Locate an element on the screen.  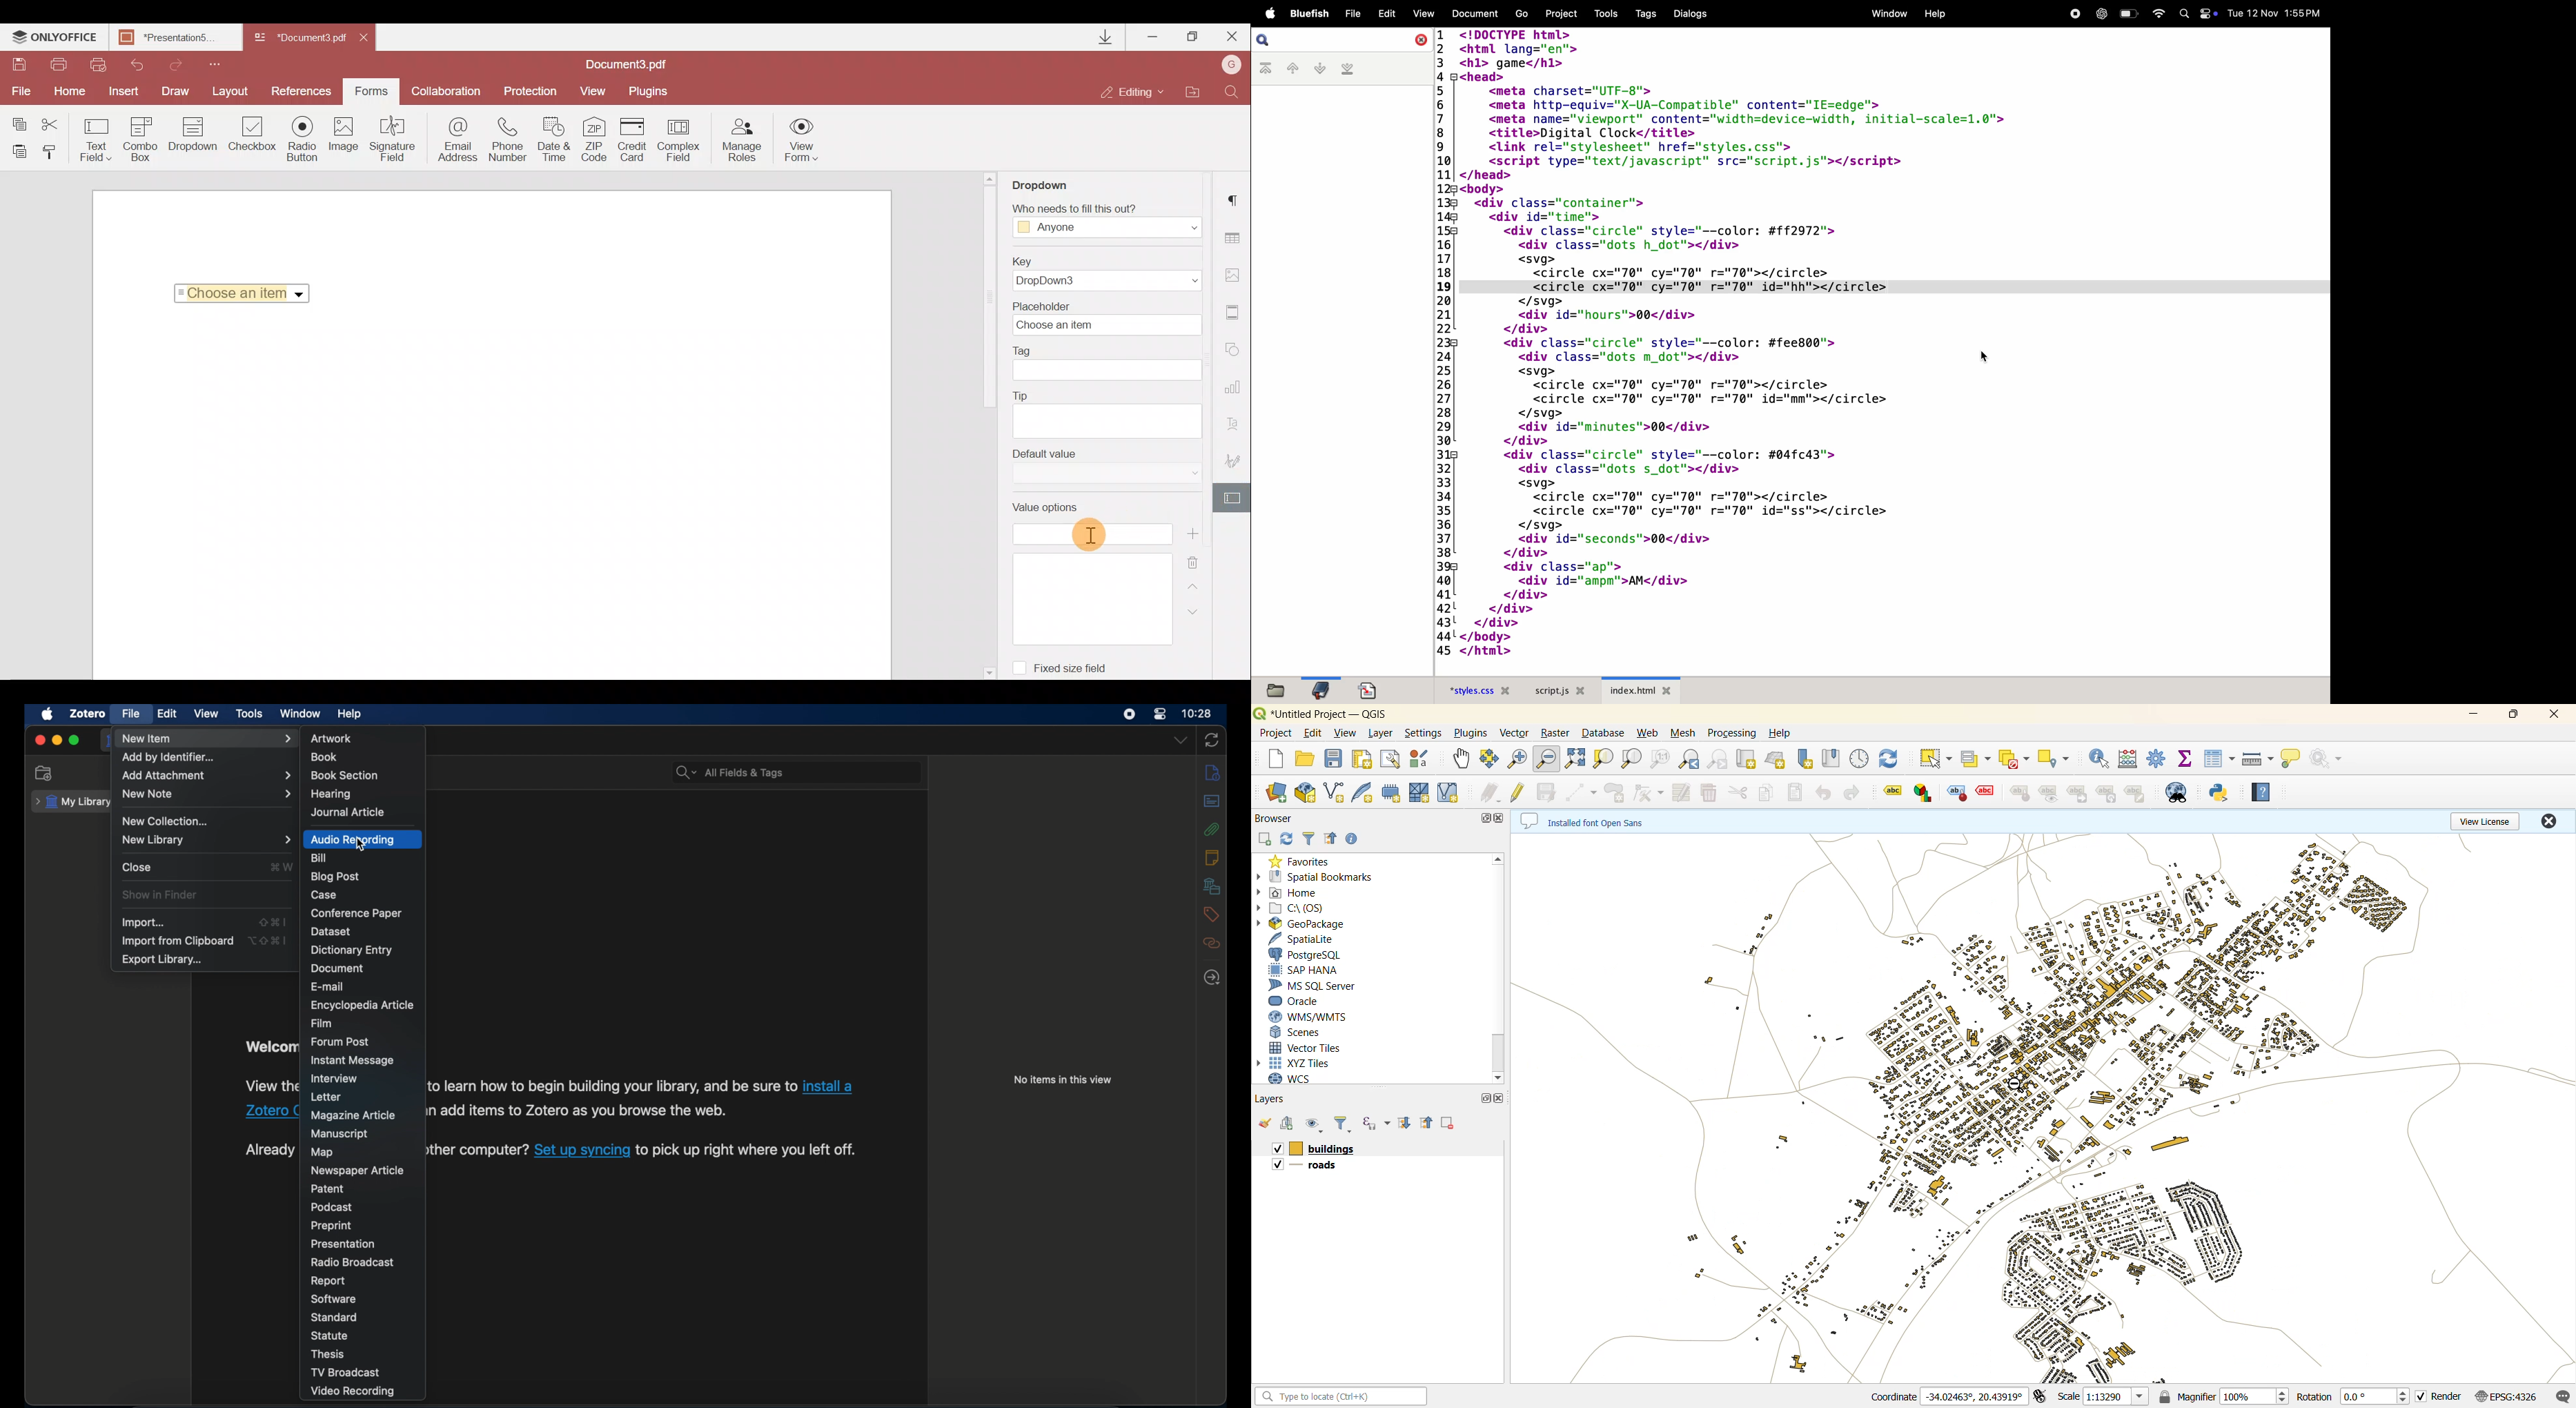
abstract is located at coordinates (1213, 800).